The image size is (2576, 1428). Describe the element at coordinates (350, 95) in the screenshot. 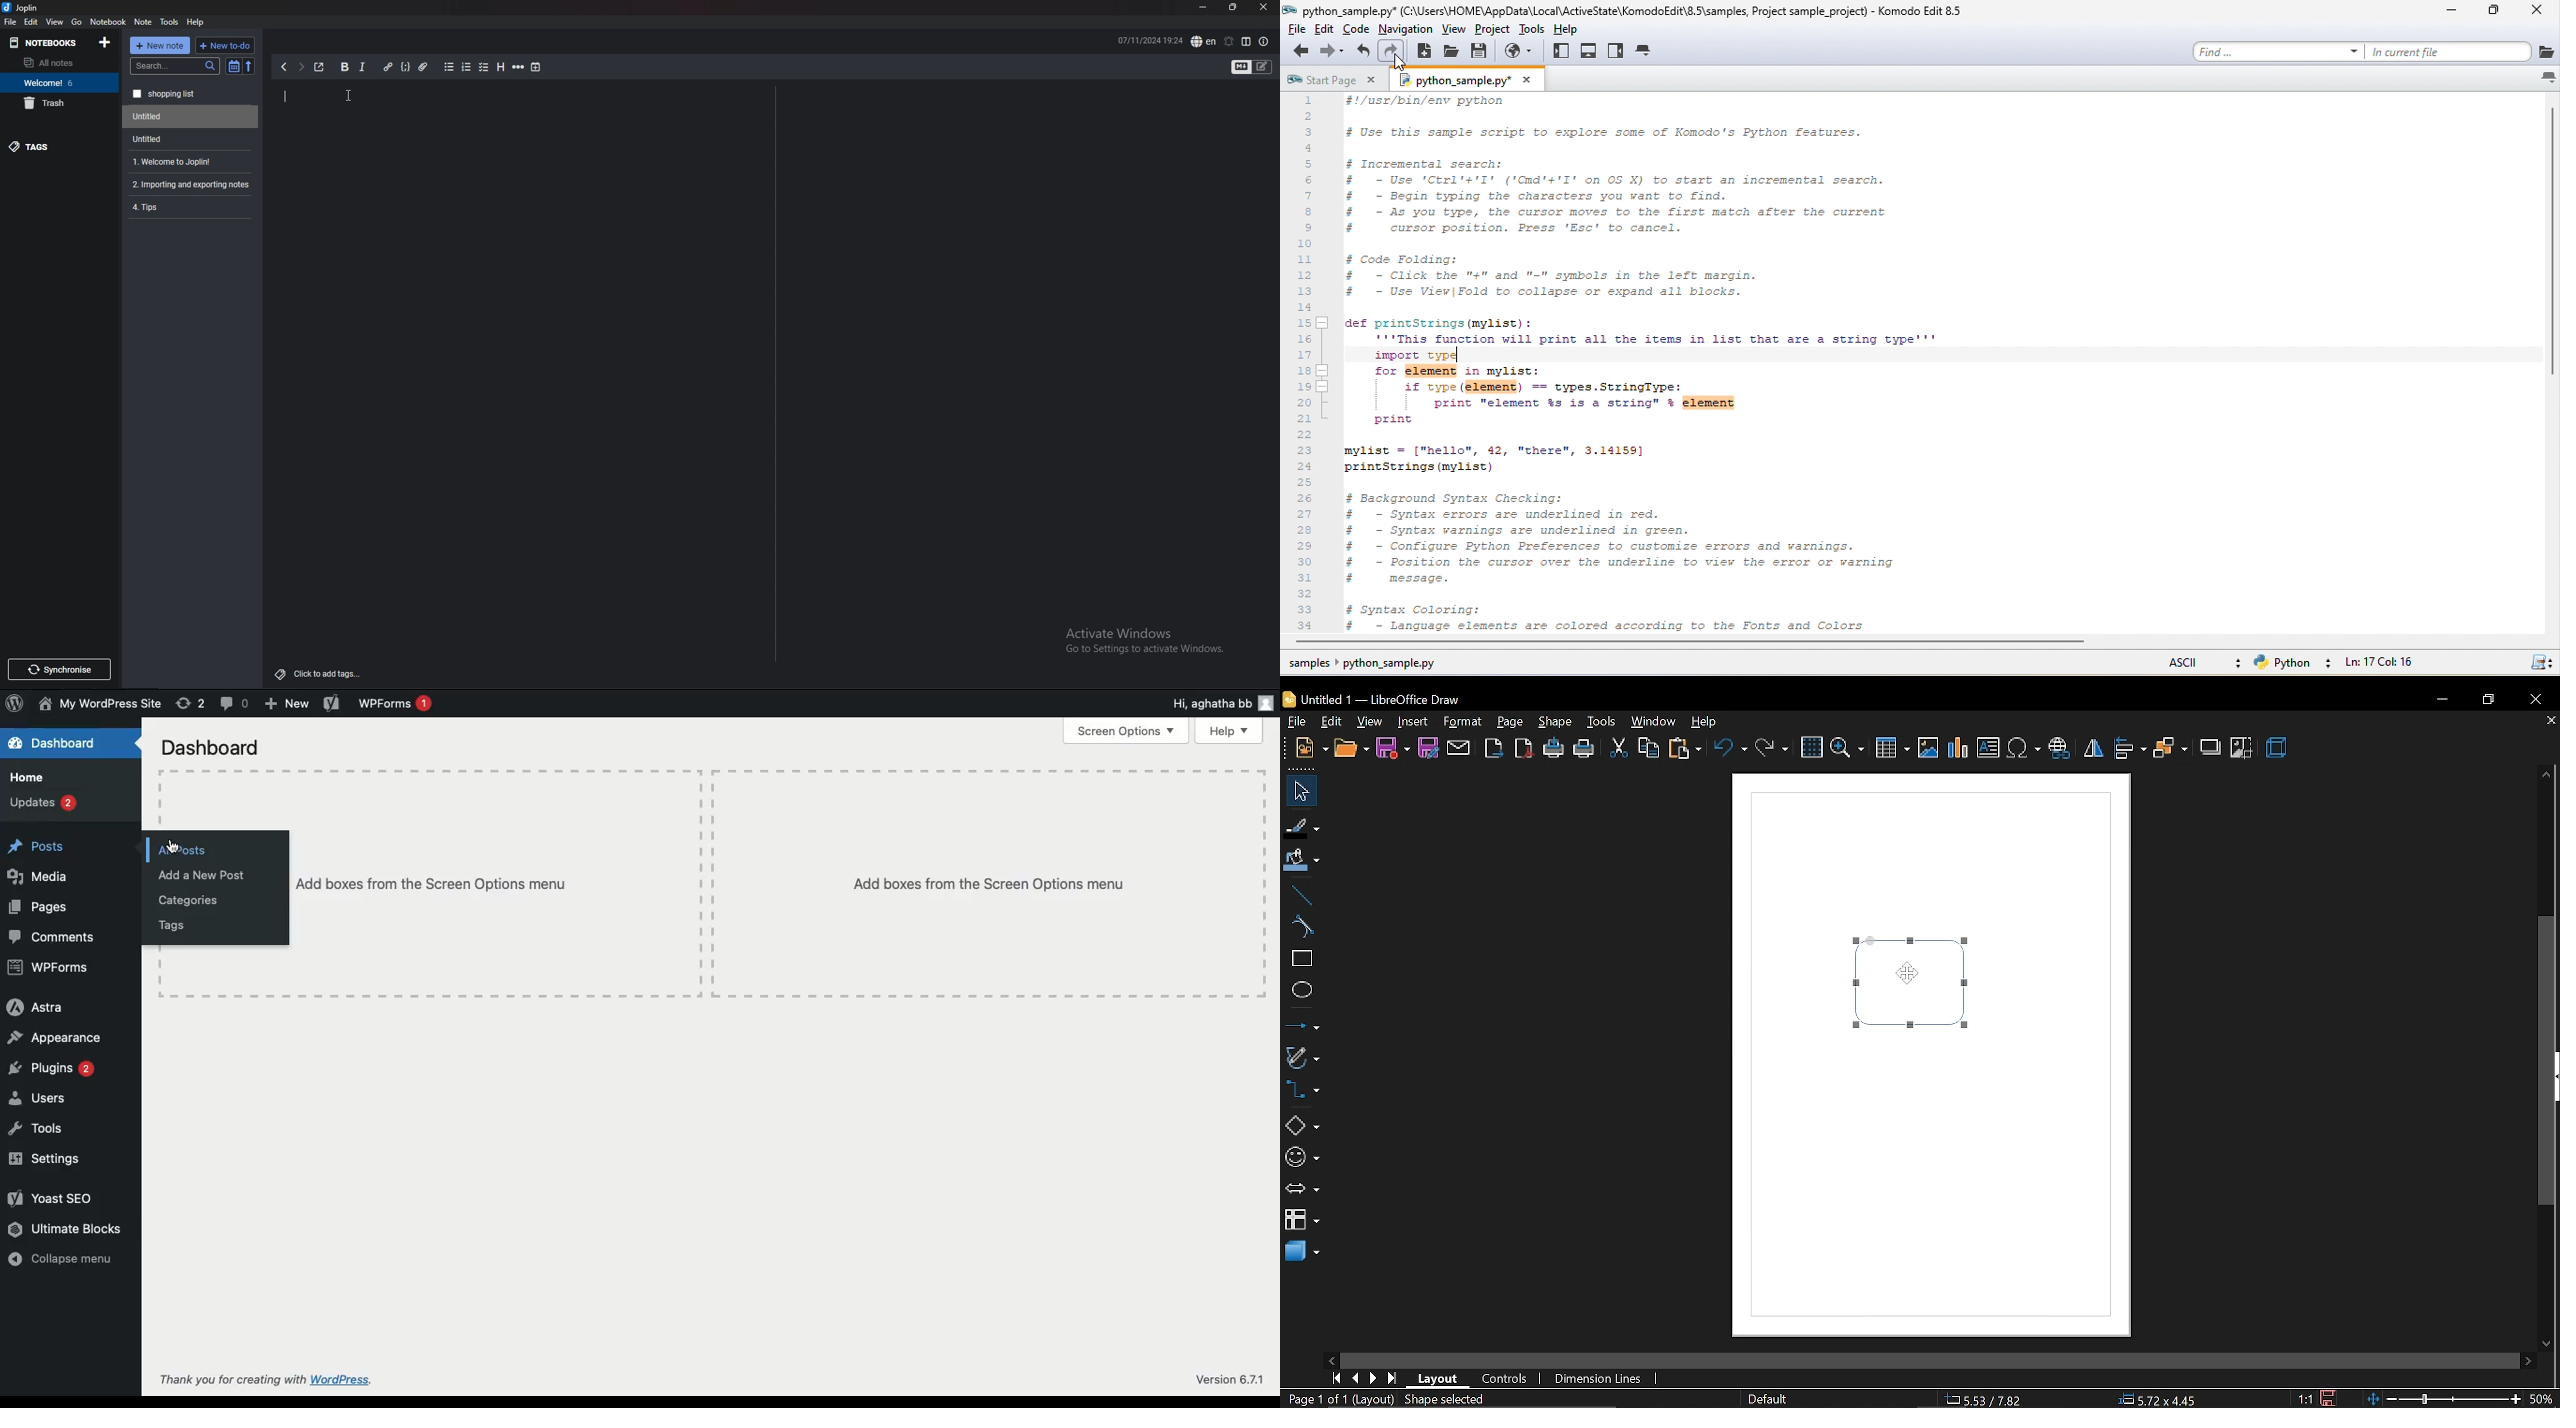

I see `cursor` at that location.